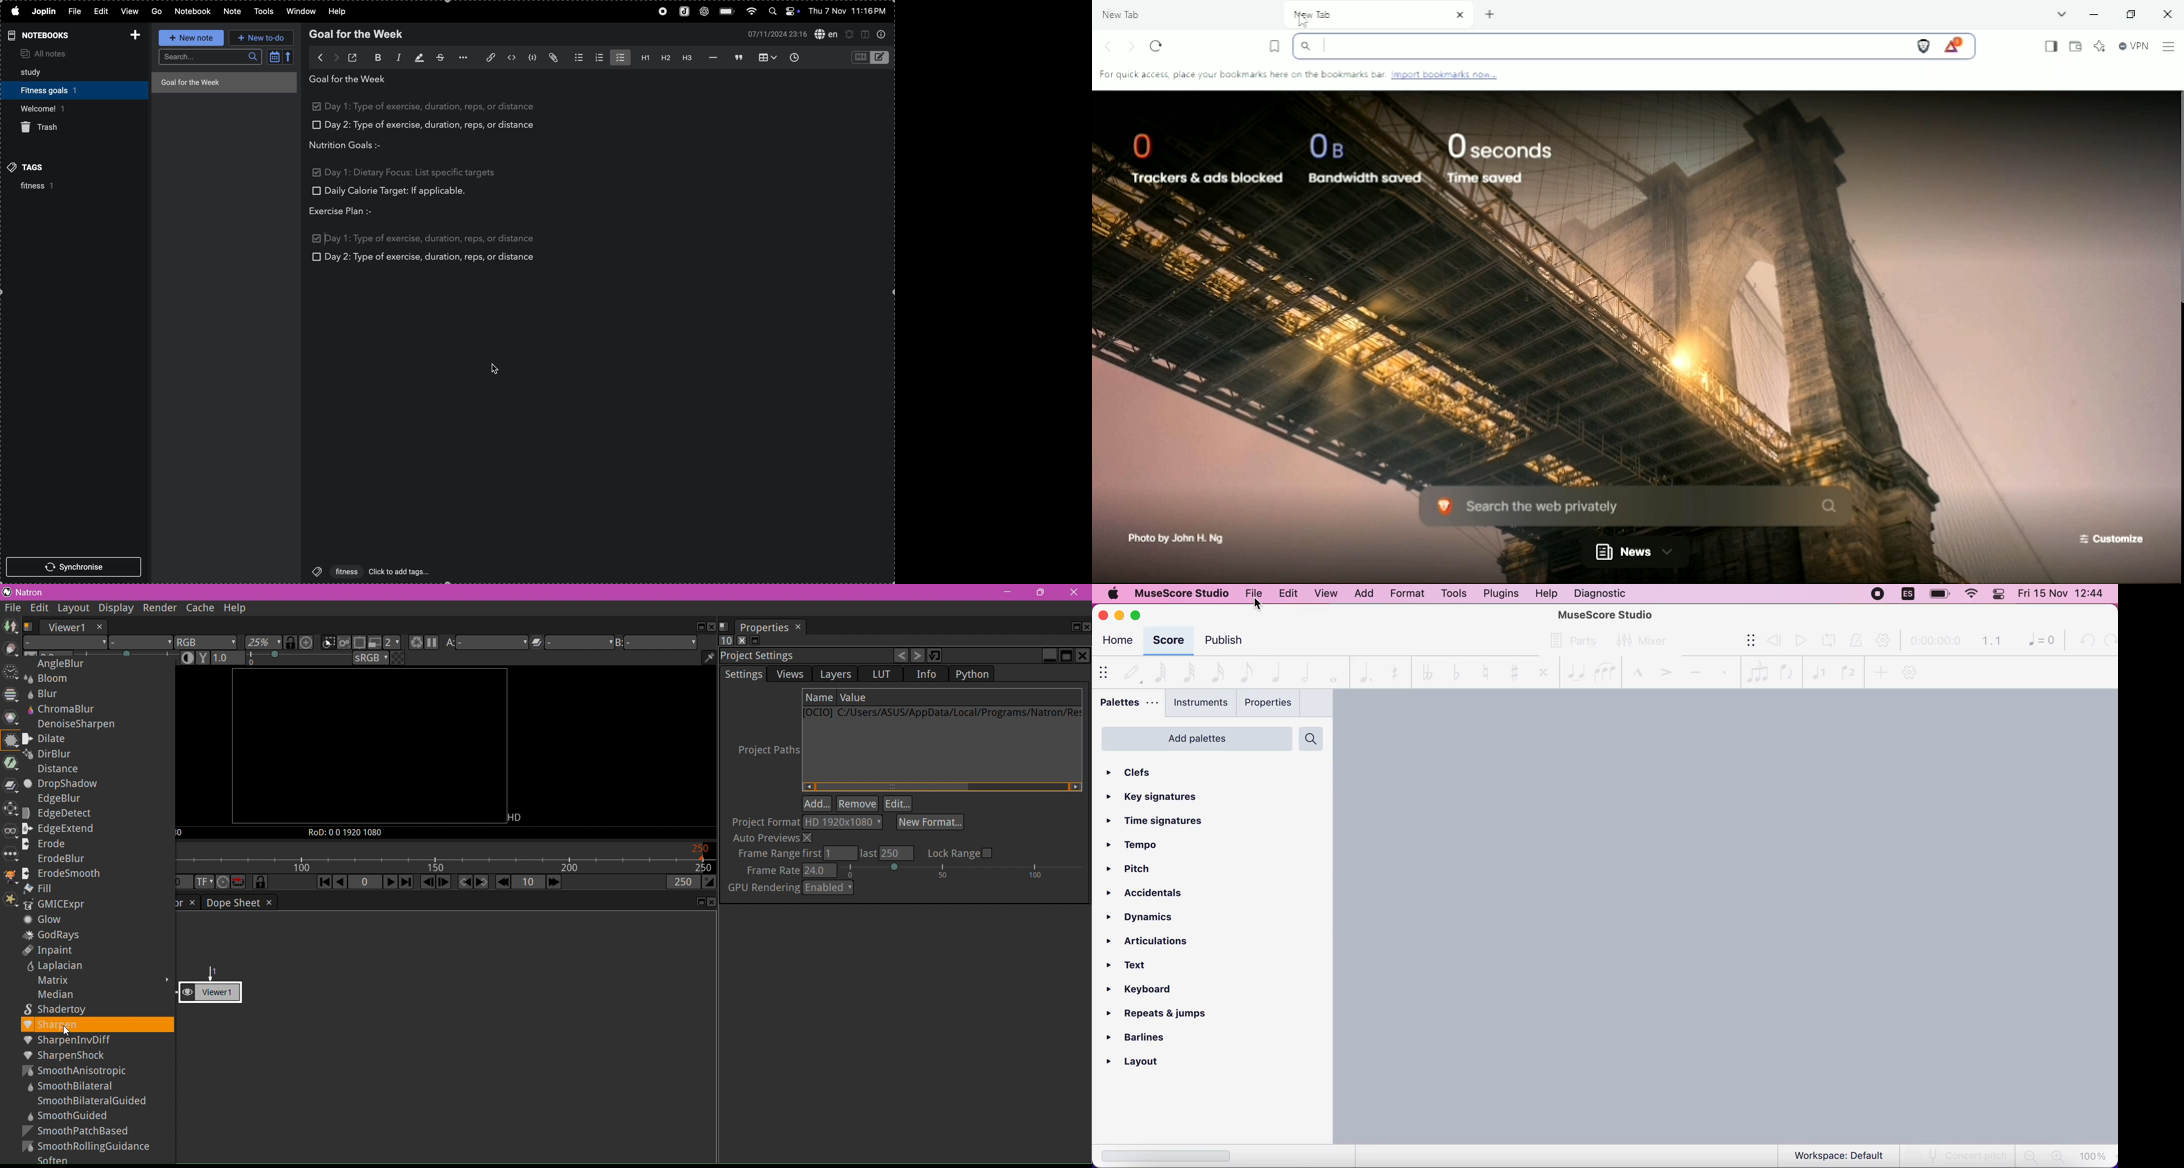 This screenshot has width=2184, height=1176. Describe the element at coordinates (231, 12) in the screenshot. I see `note` at that location.